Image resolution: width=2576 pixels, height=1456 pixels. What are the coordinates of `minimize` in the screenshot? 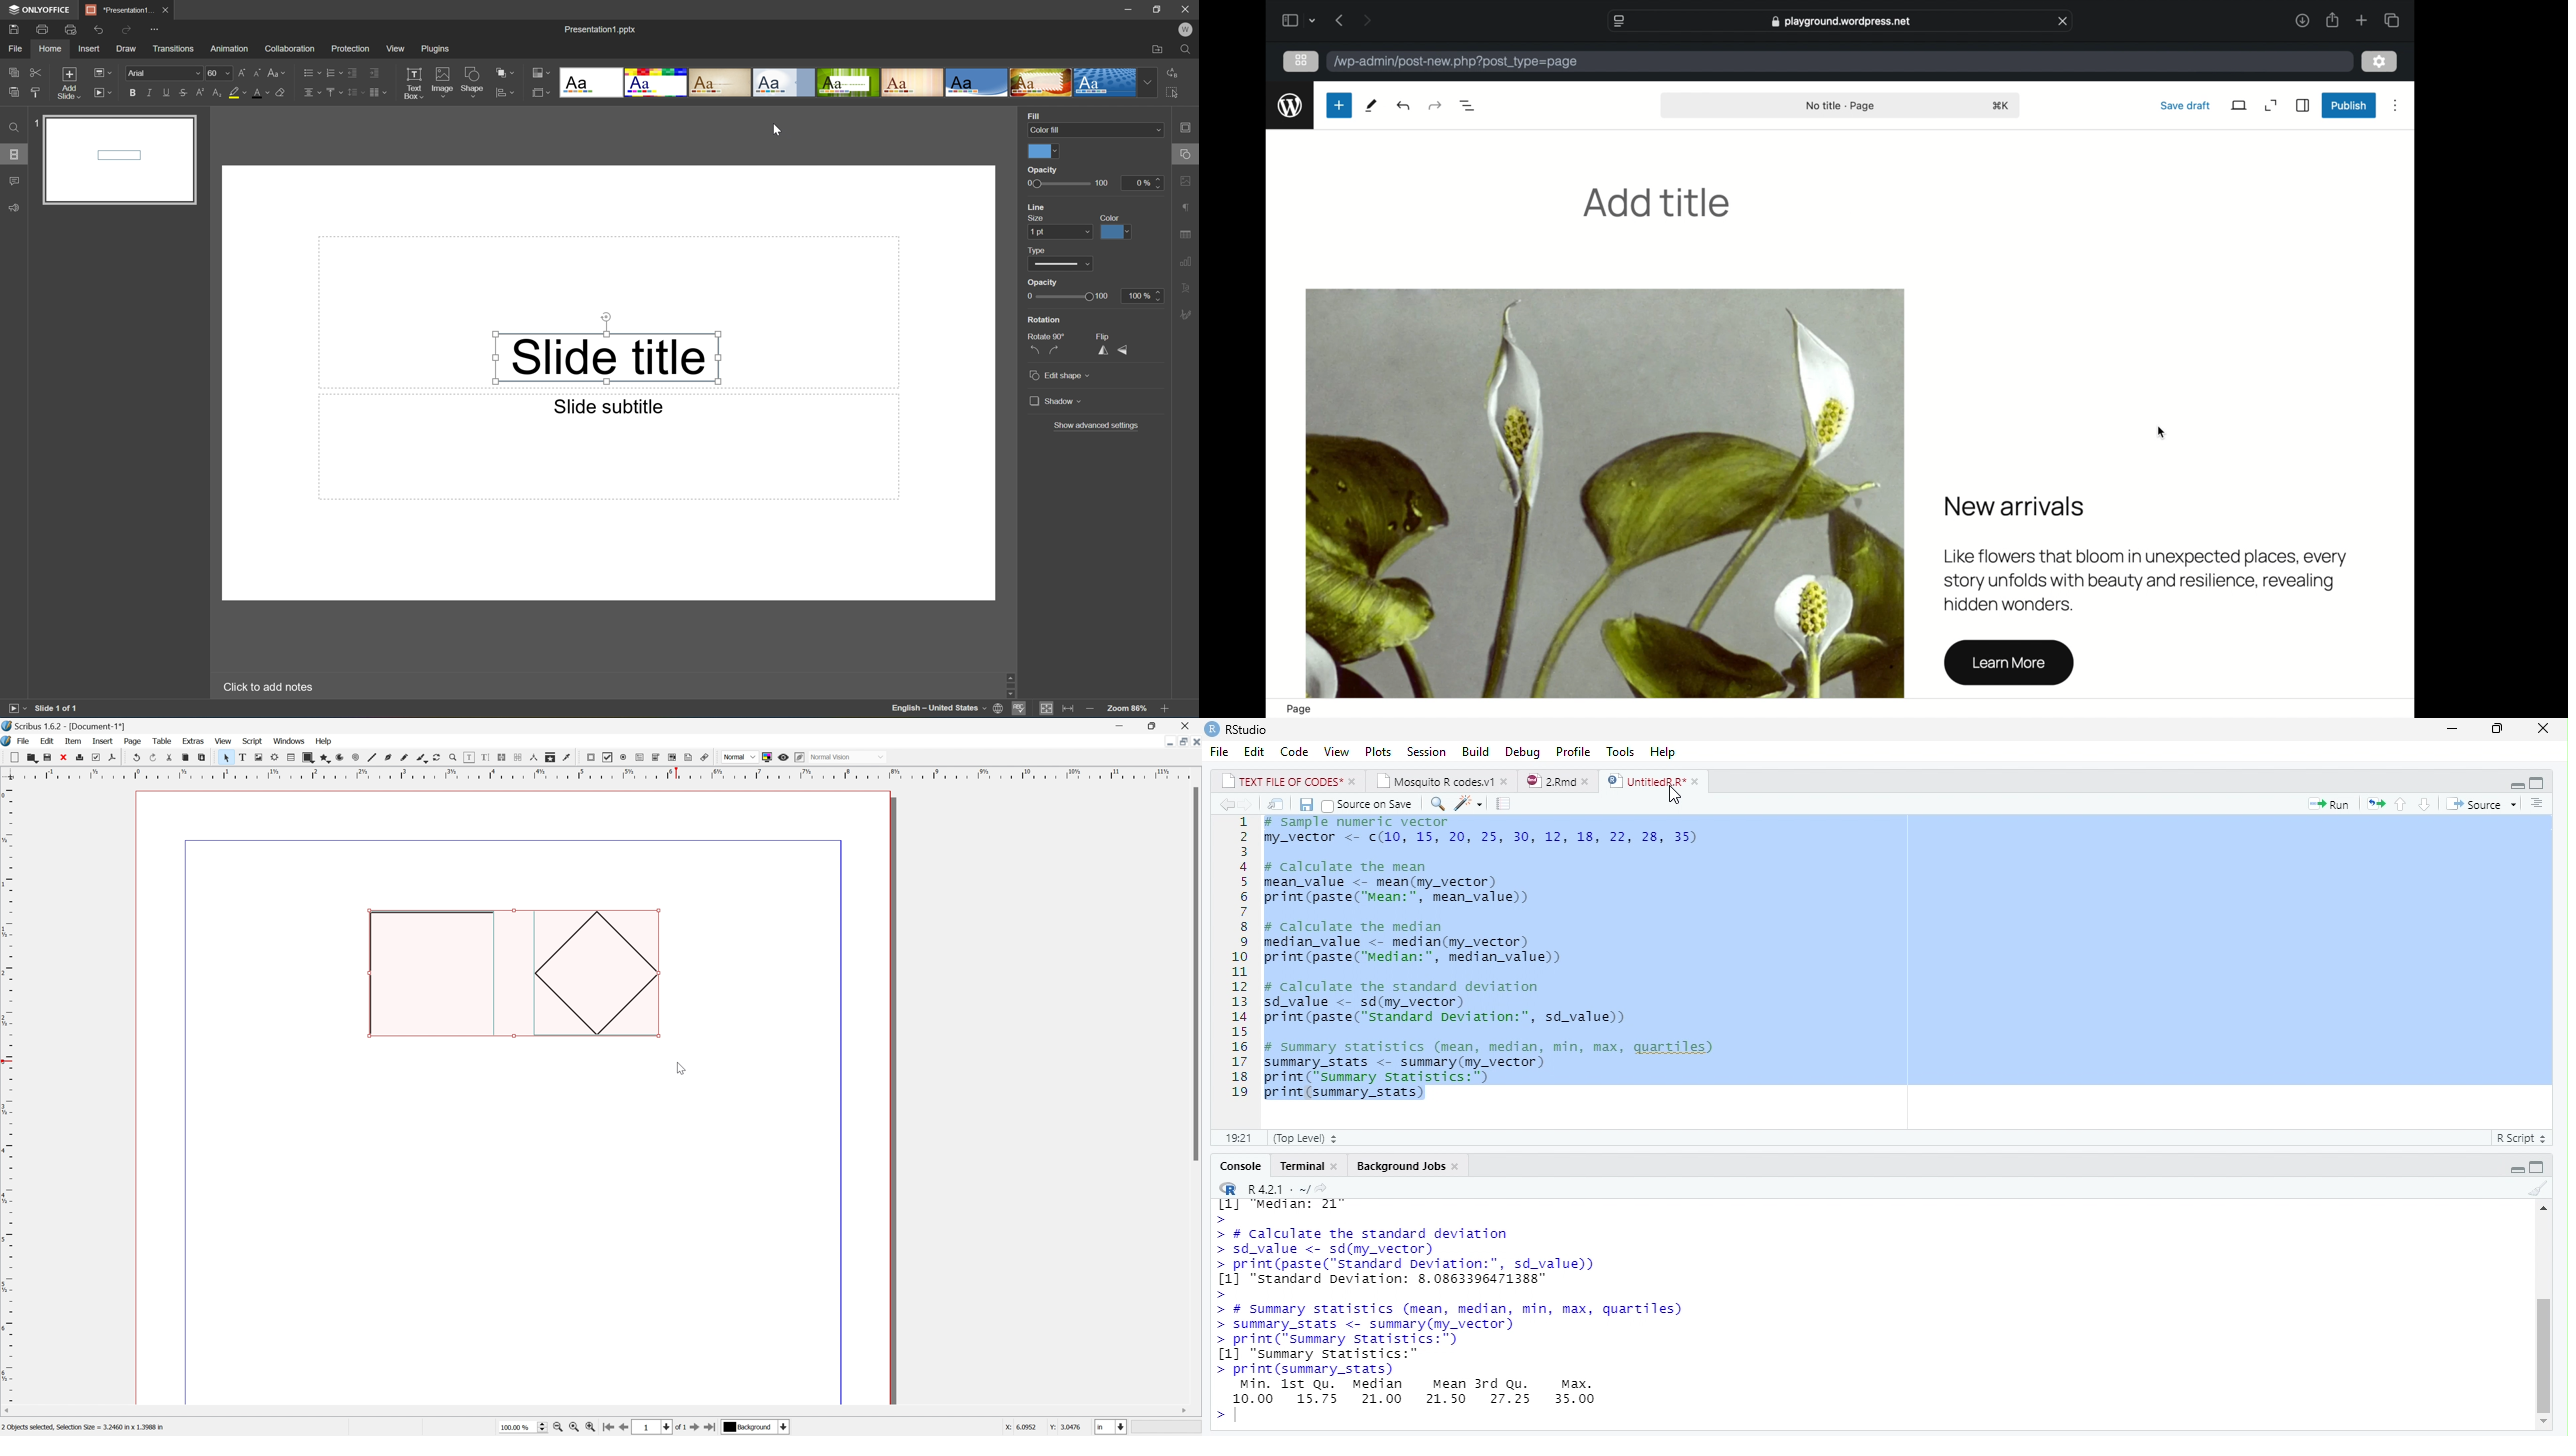 It's located at (2452, 730).